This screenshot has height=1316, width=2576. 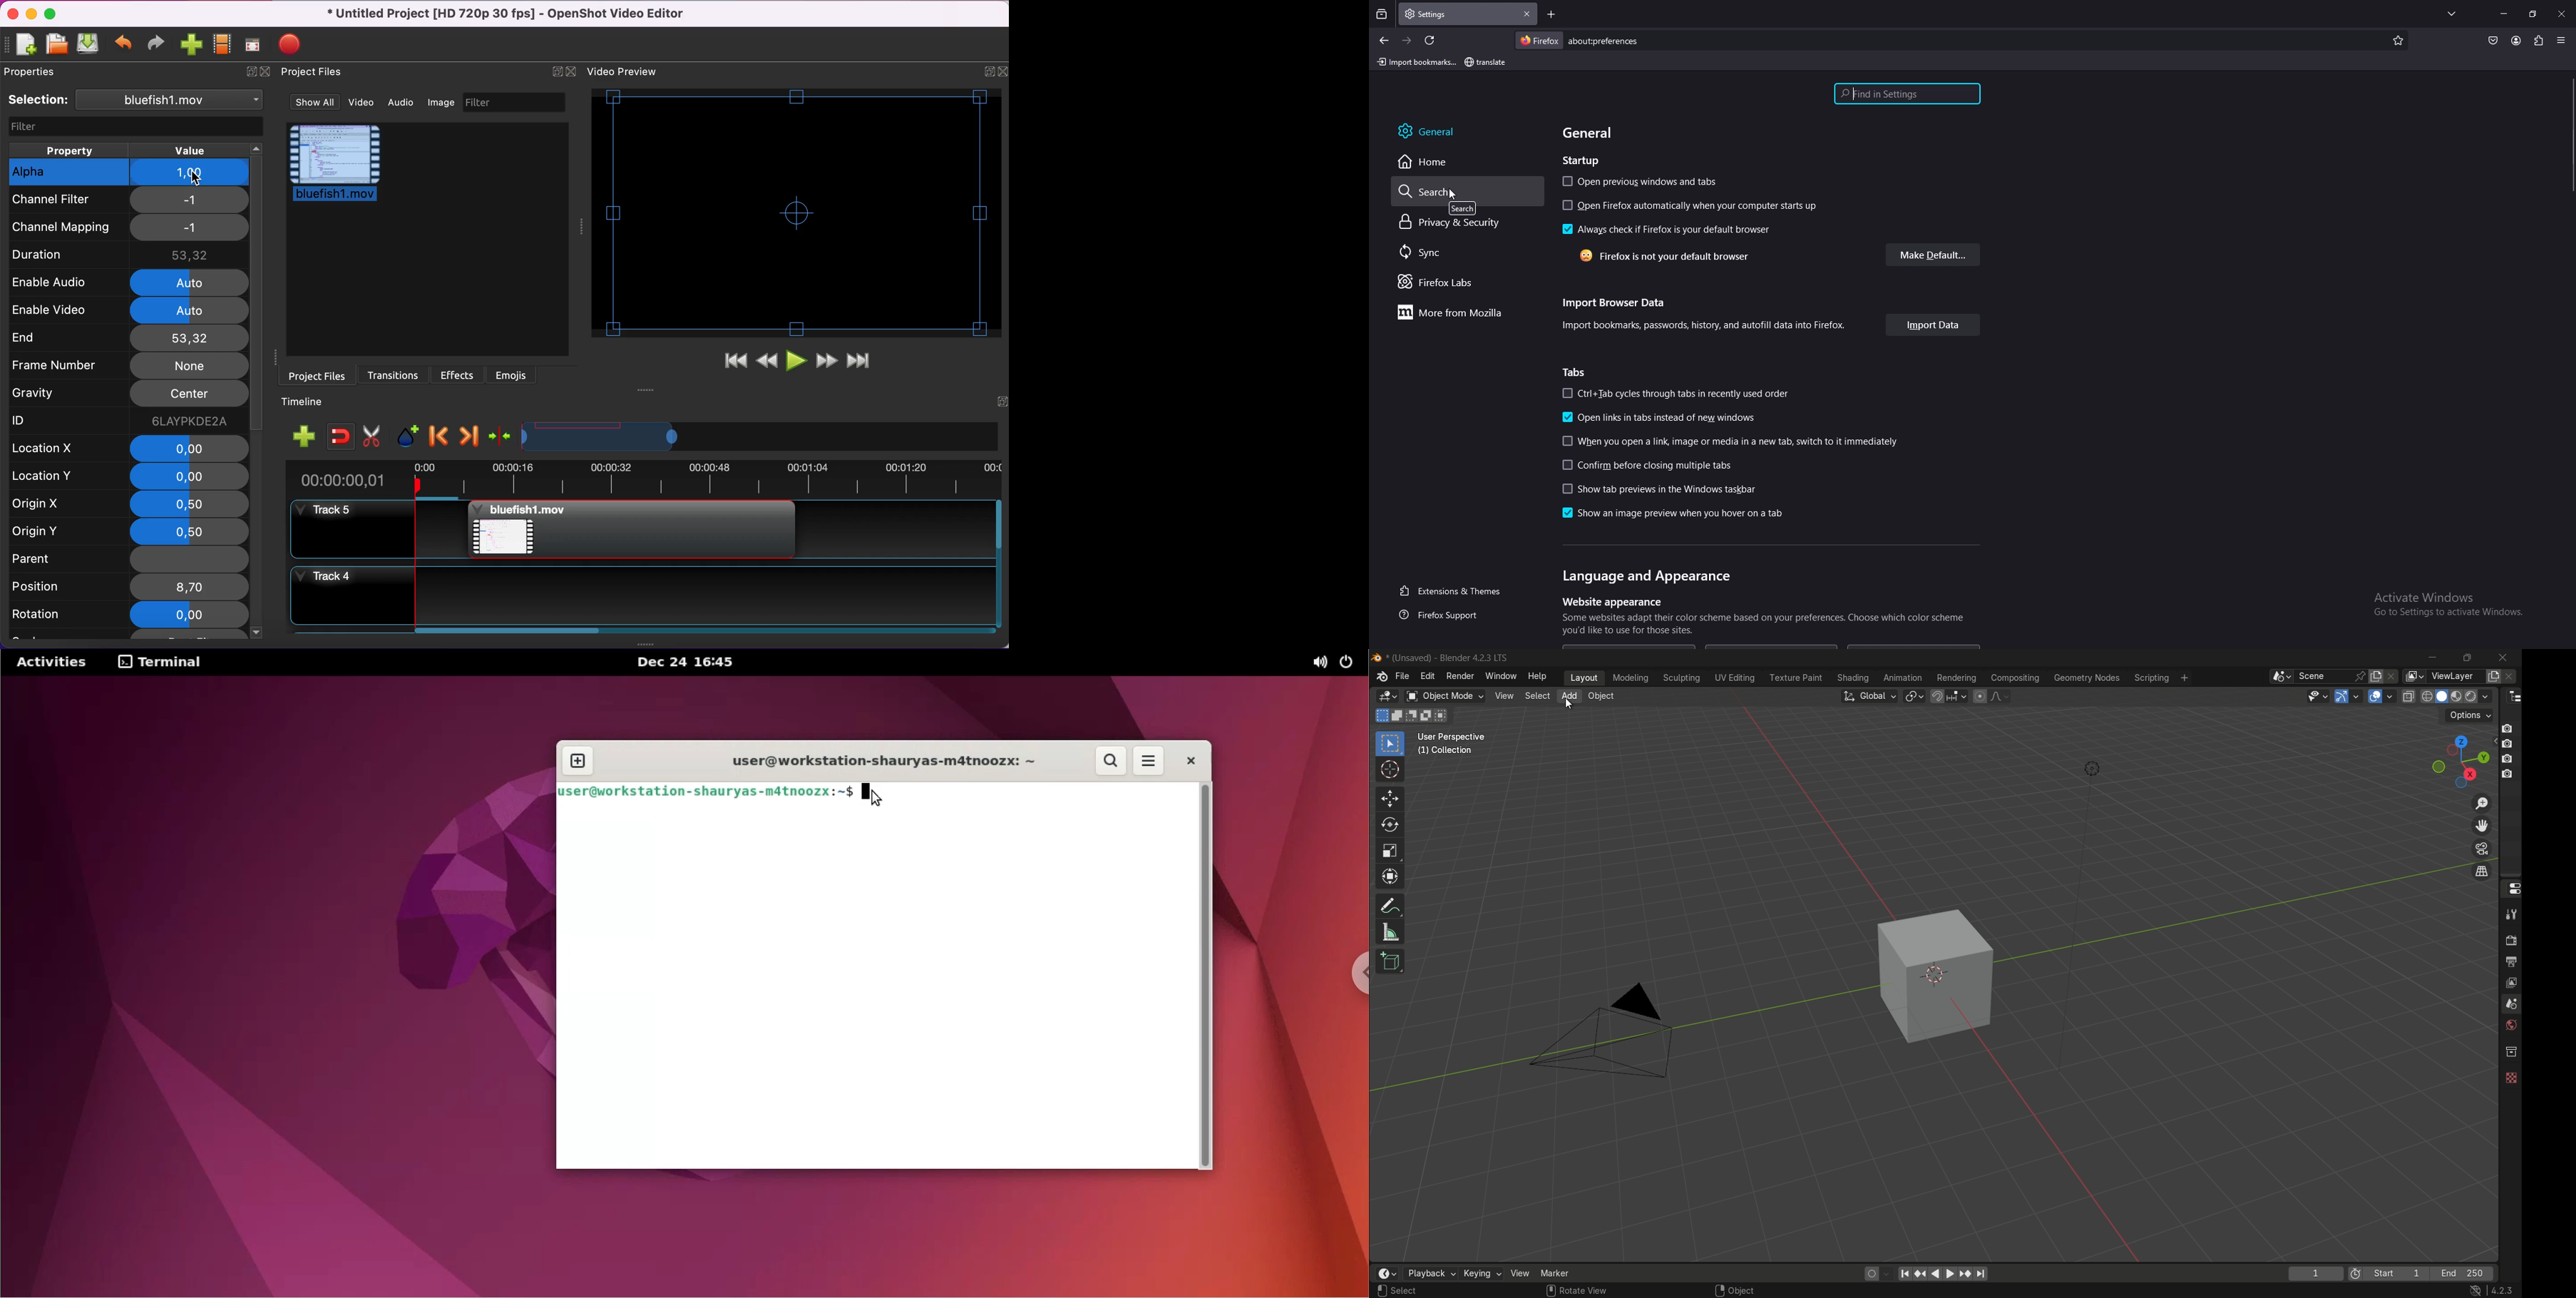 What do you see at coordinates (1585, 161) in the screenshot?
I see `startup` at bounding box center [1585, 161].